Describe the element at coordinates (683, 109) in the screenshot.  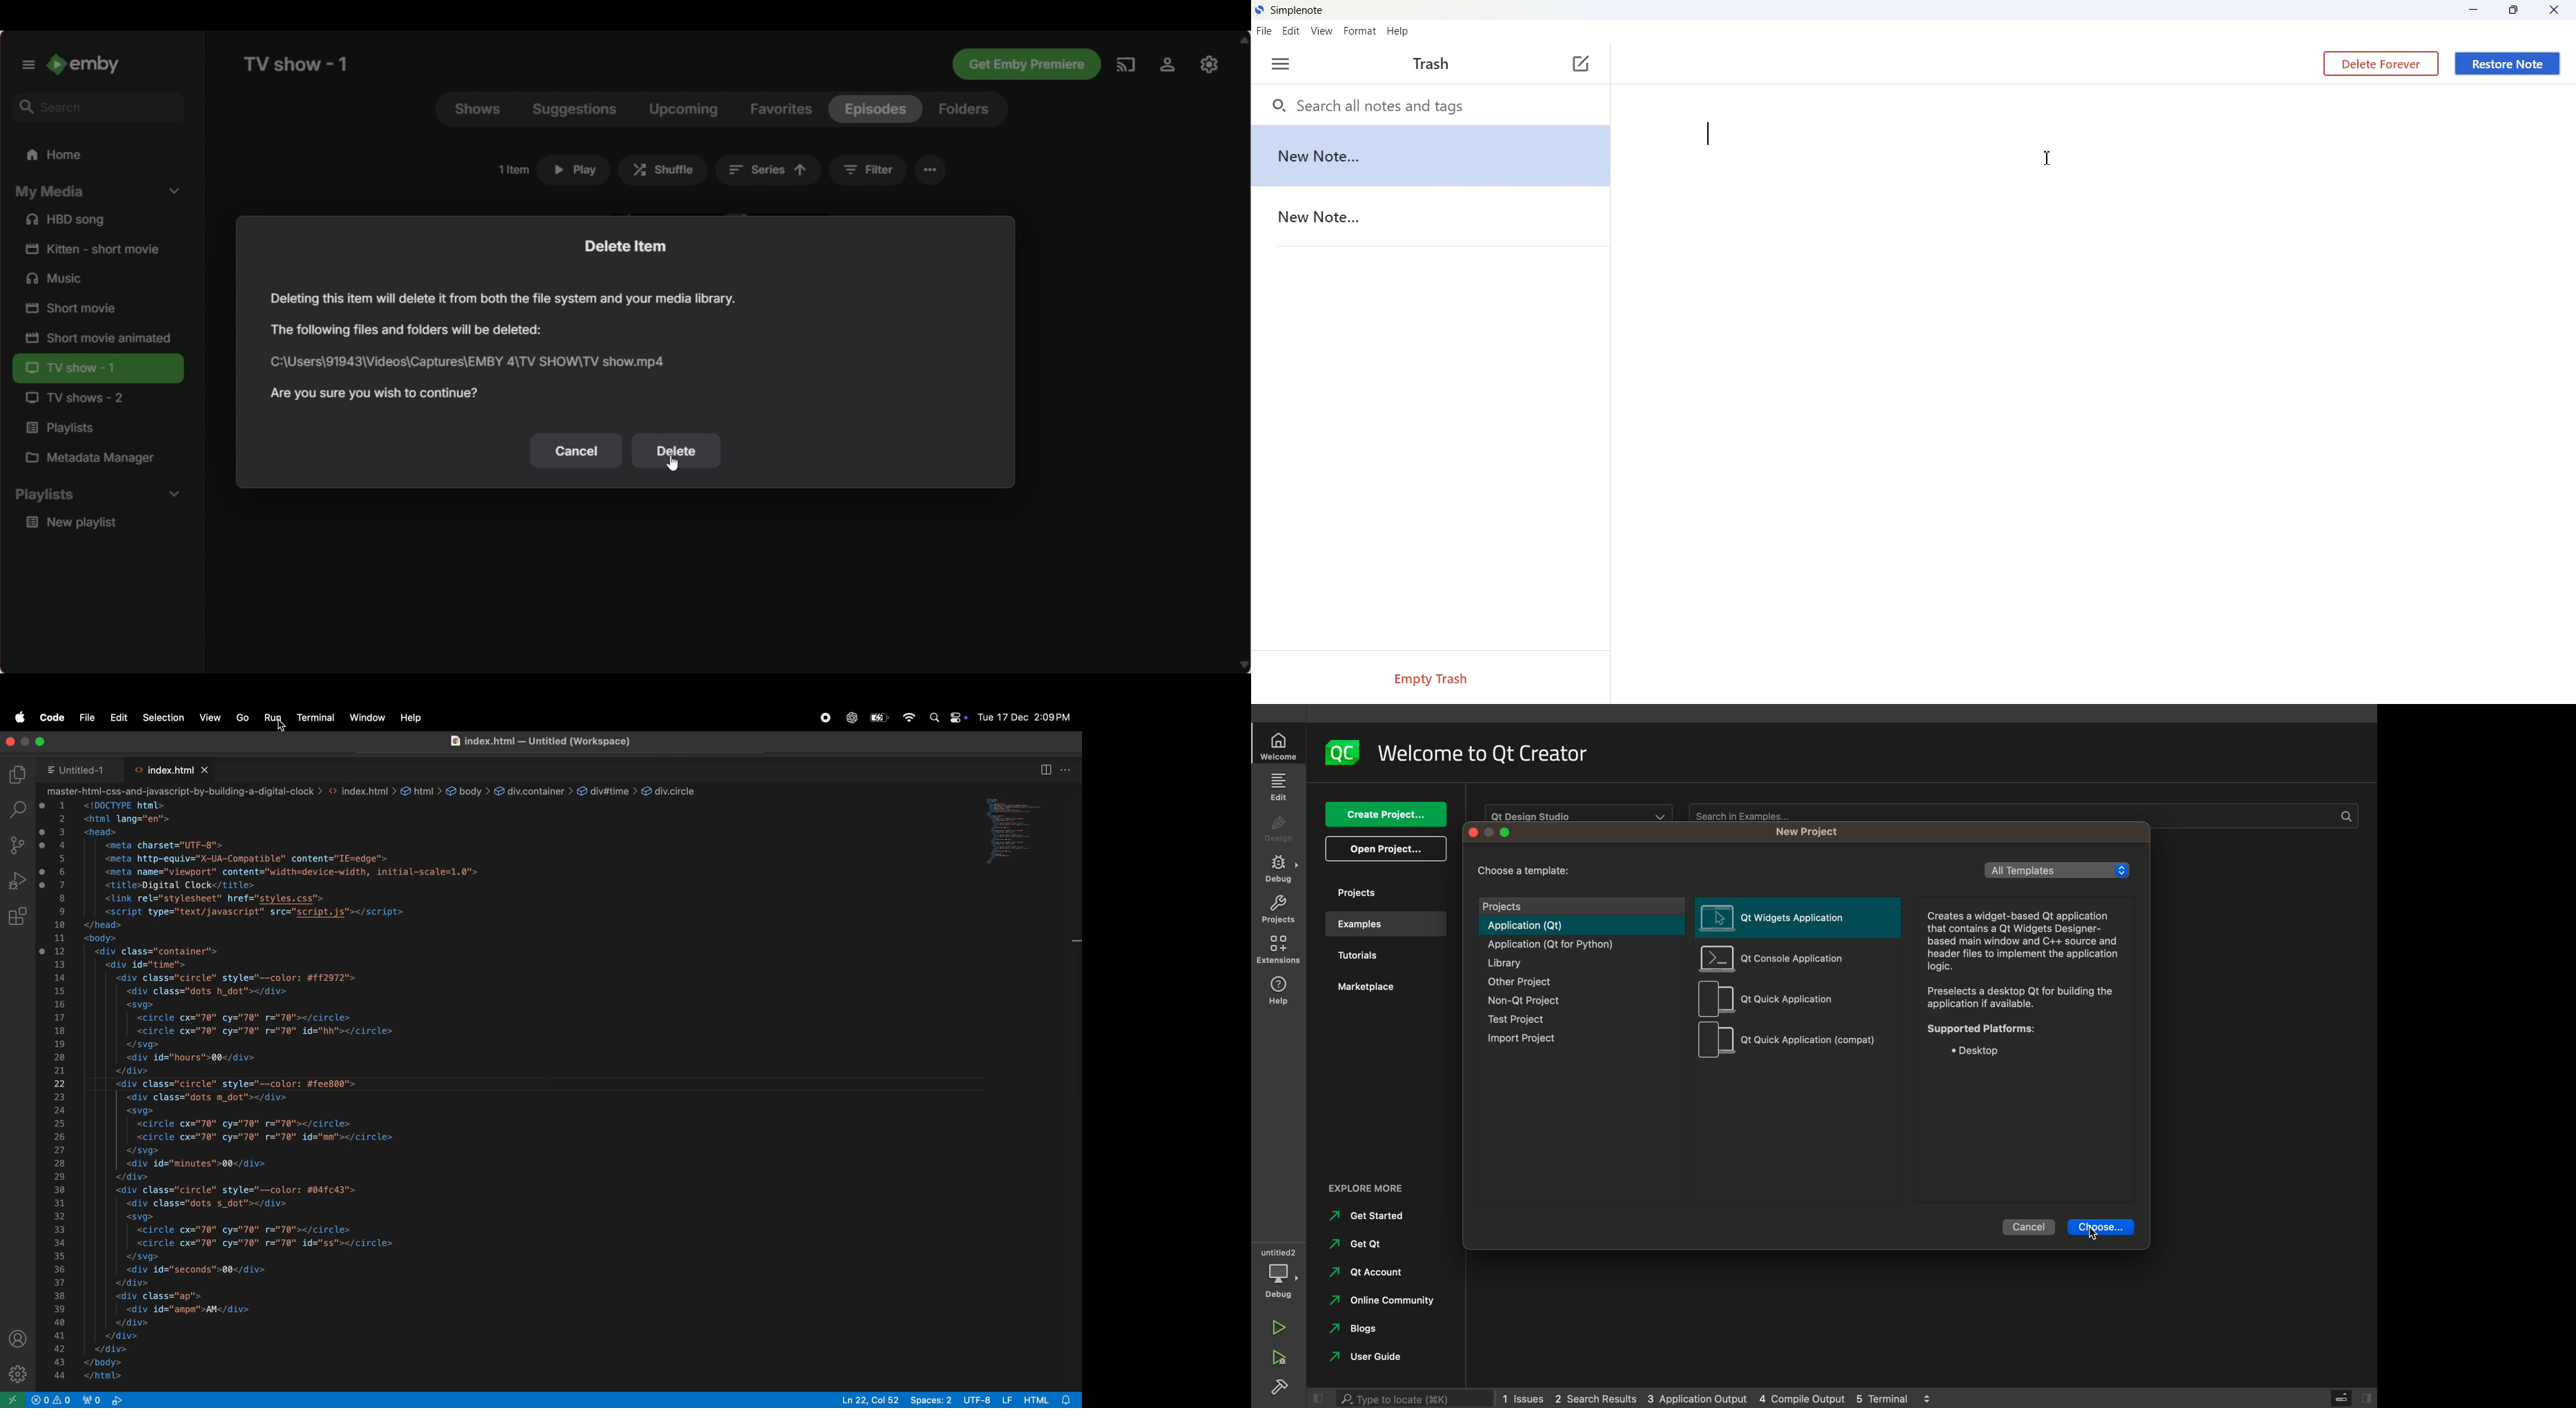
I see `Upcoming` at that location.